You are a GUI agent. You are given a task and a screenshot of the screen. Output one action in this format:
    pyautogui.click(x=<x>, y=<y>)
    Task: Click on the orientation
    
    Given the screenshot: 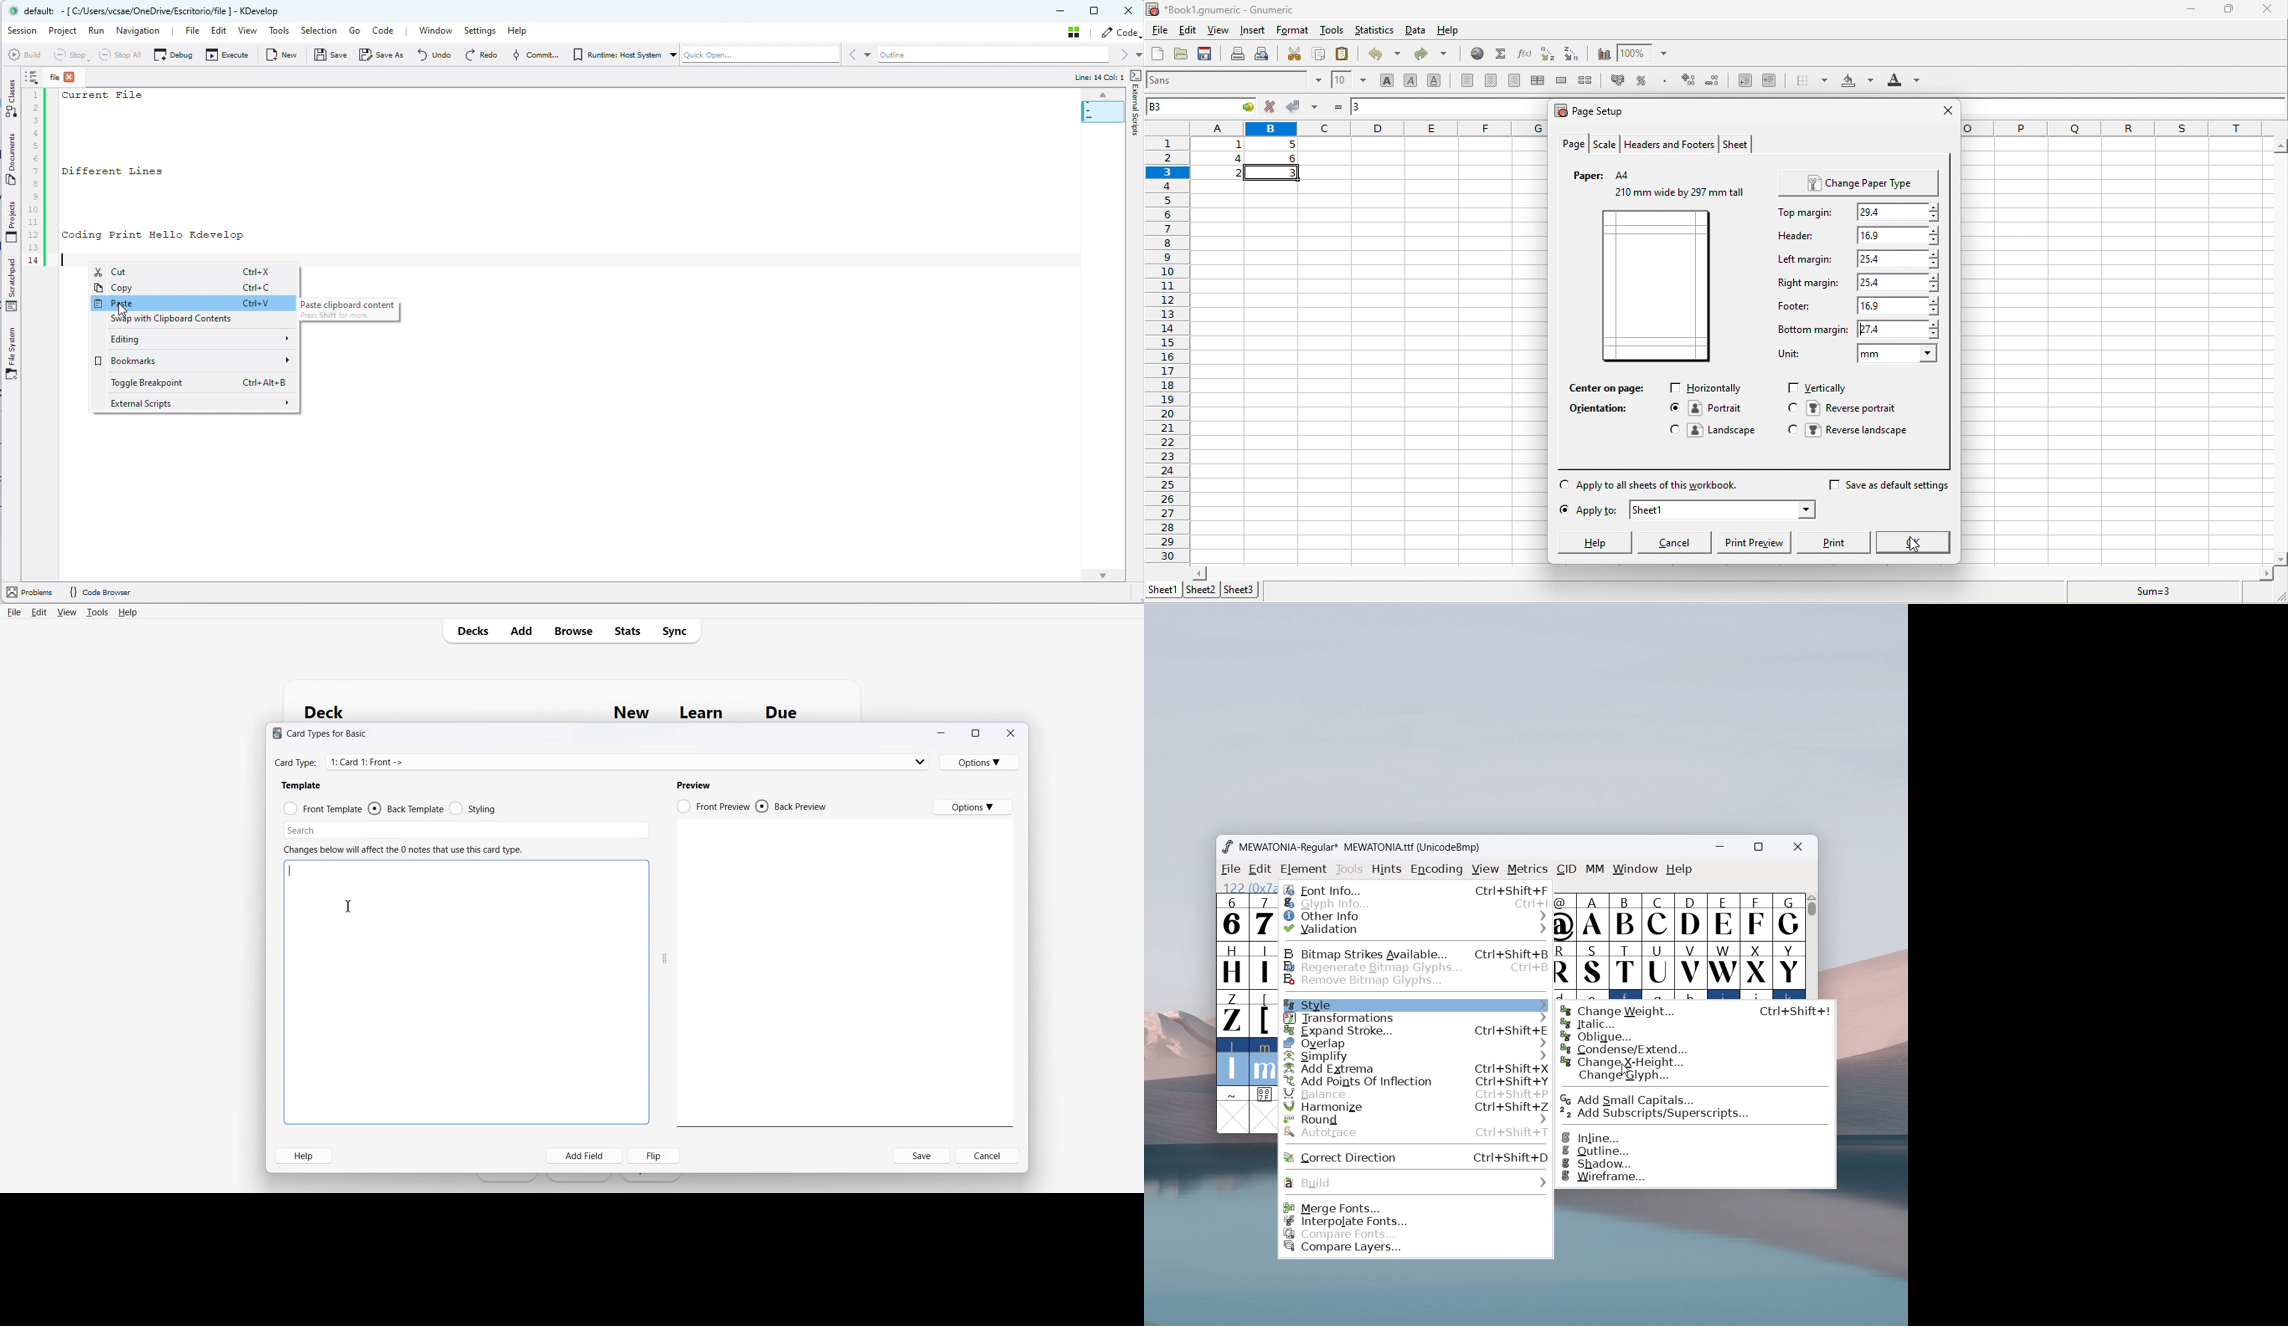 What is the action you would take?
    pyautogui.click(x=1606, y=410)
    